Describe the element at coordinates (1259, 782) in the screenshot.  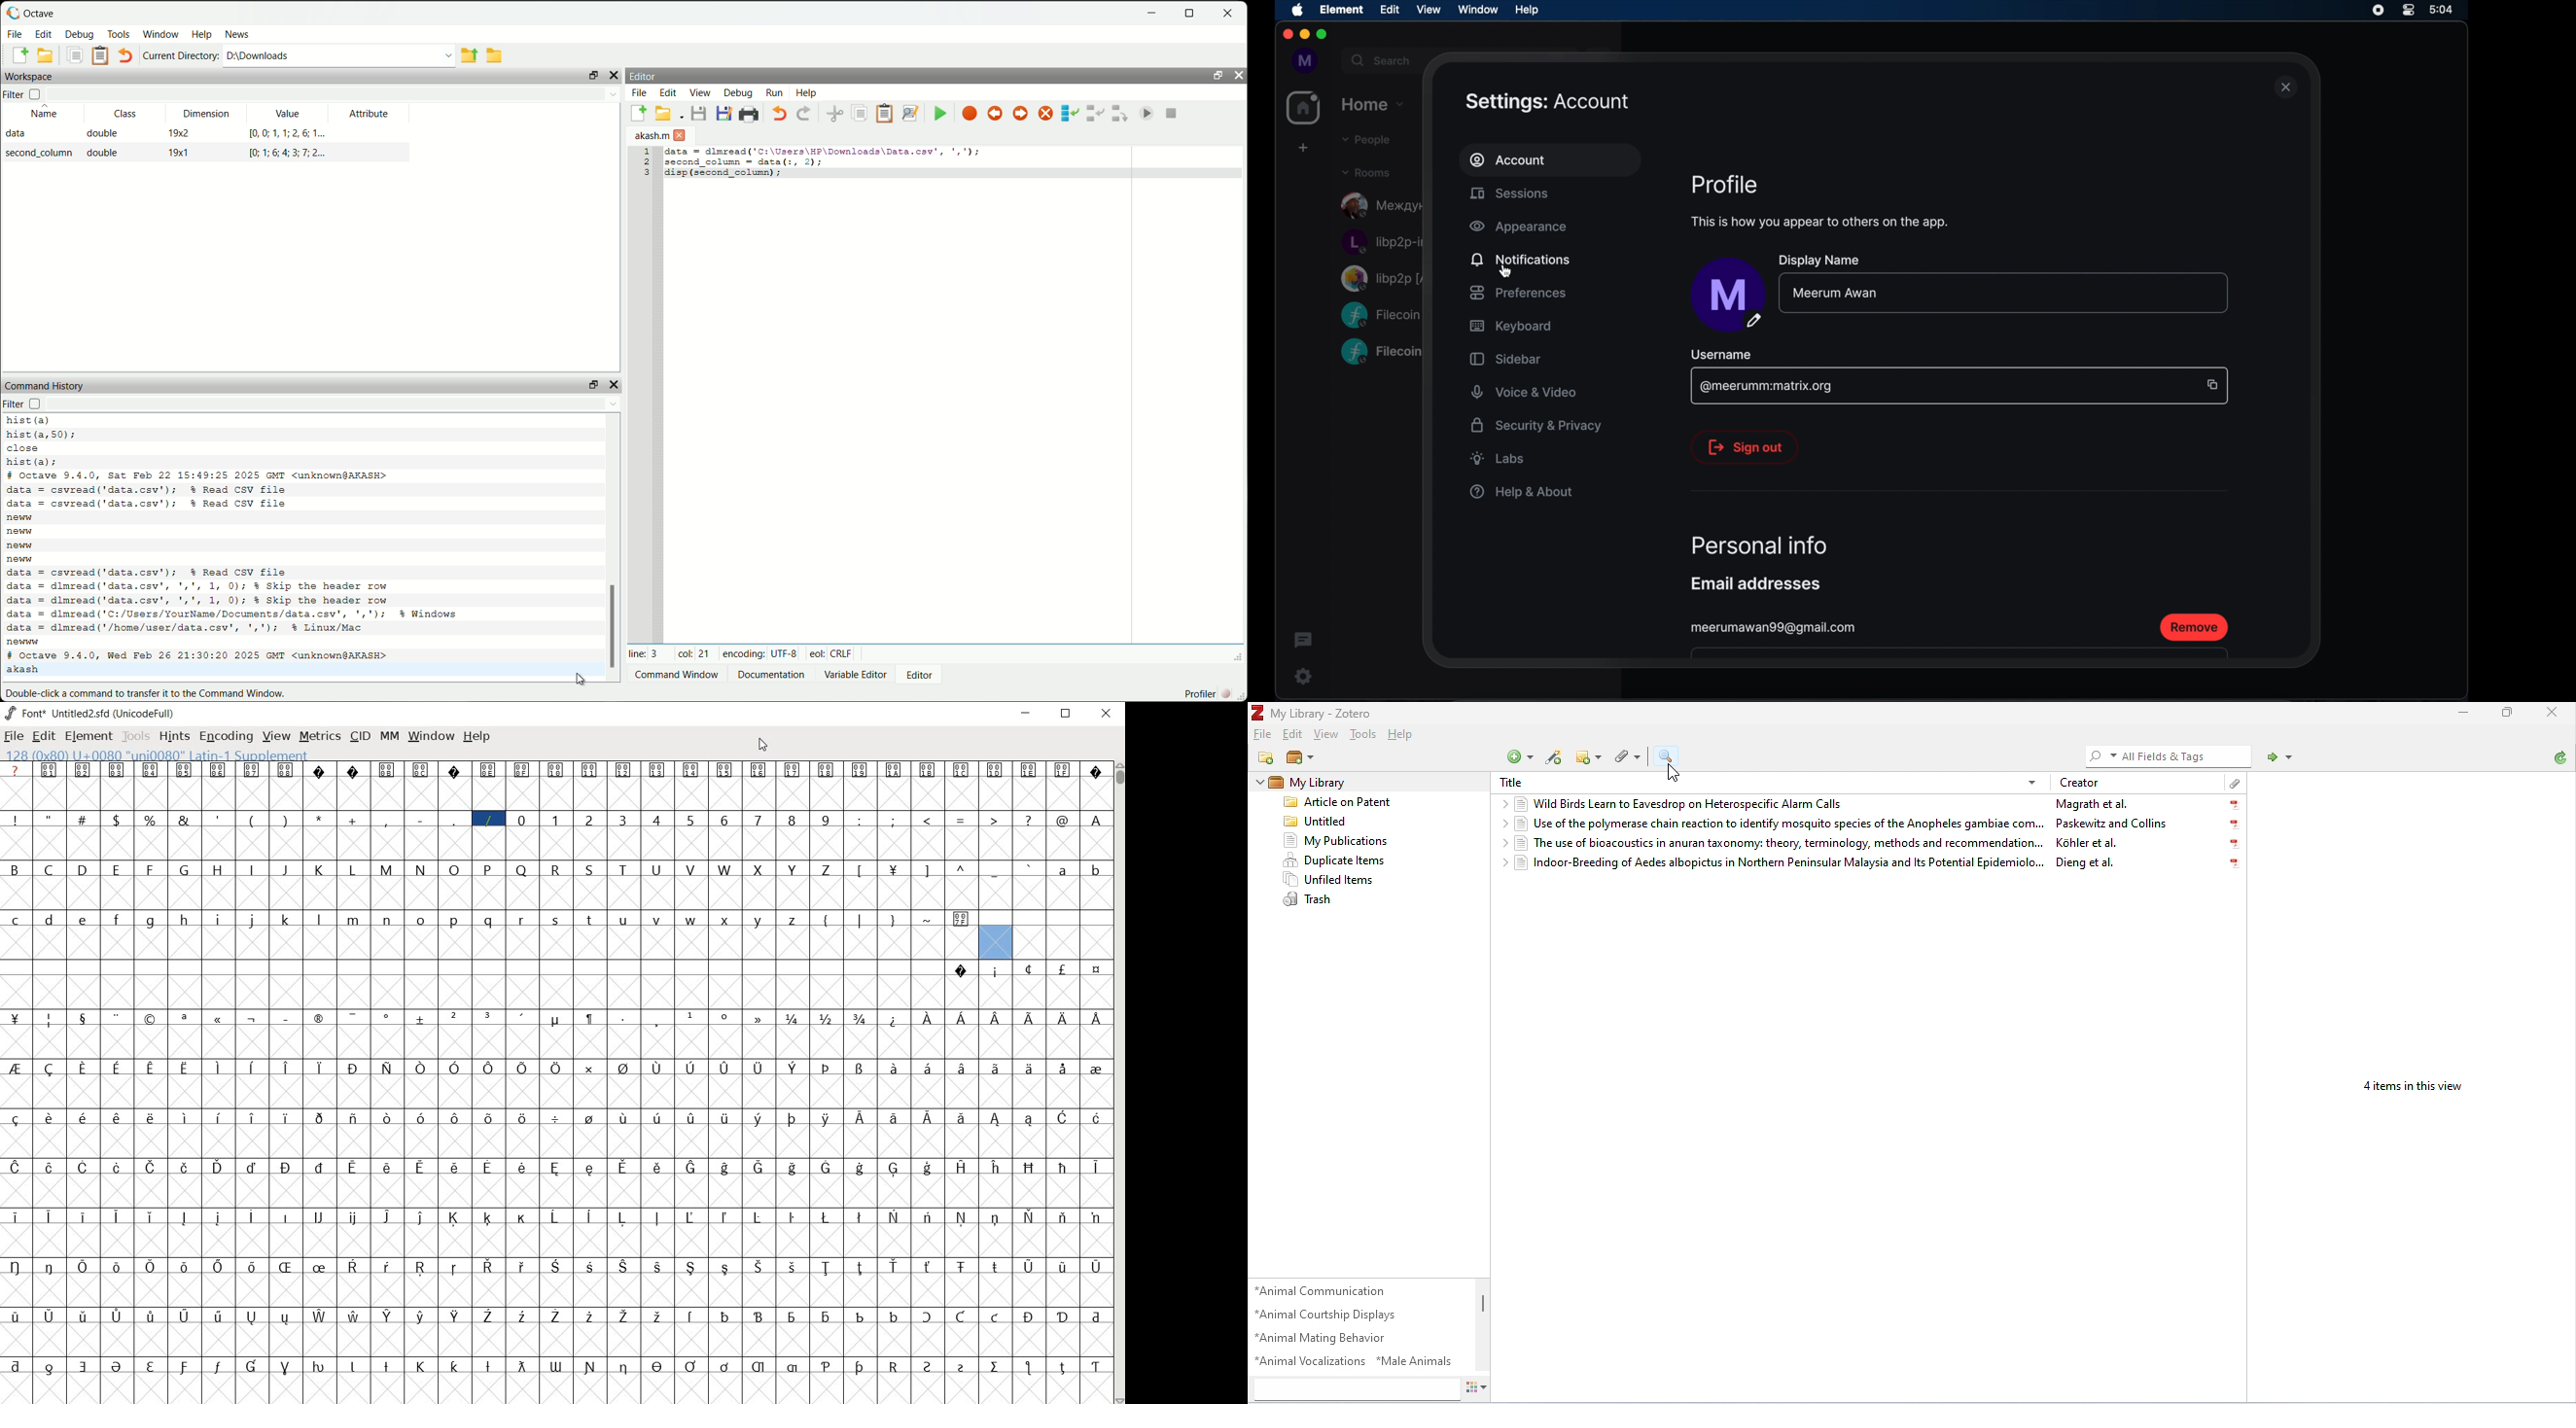
I see `drop-down` at that location.